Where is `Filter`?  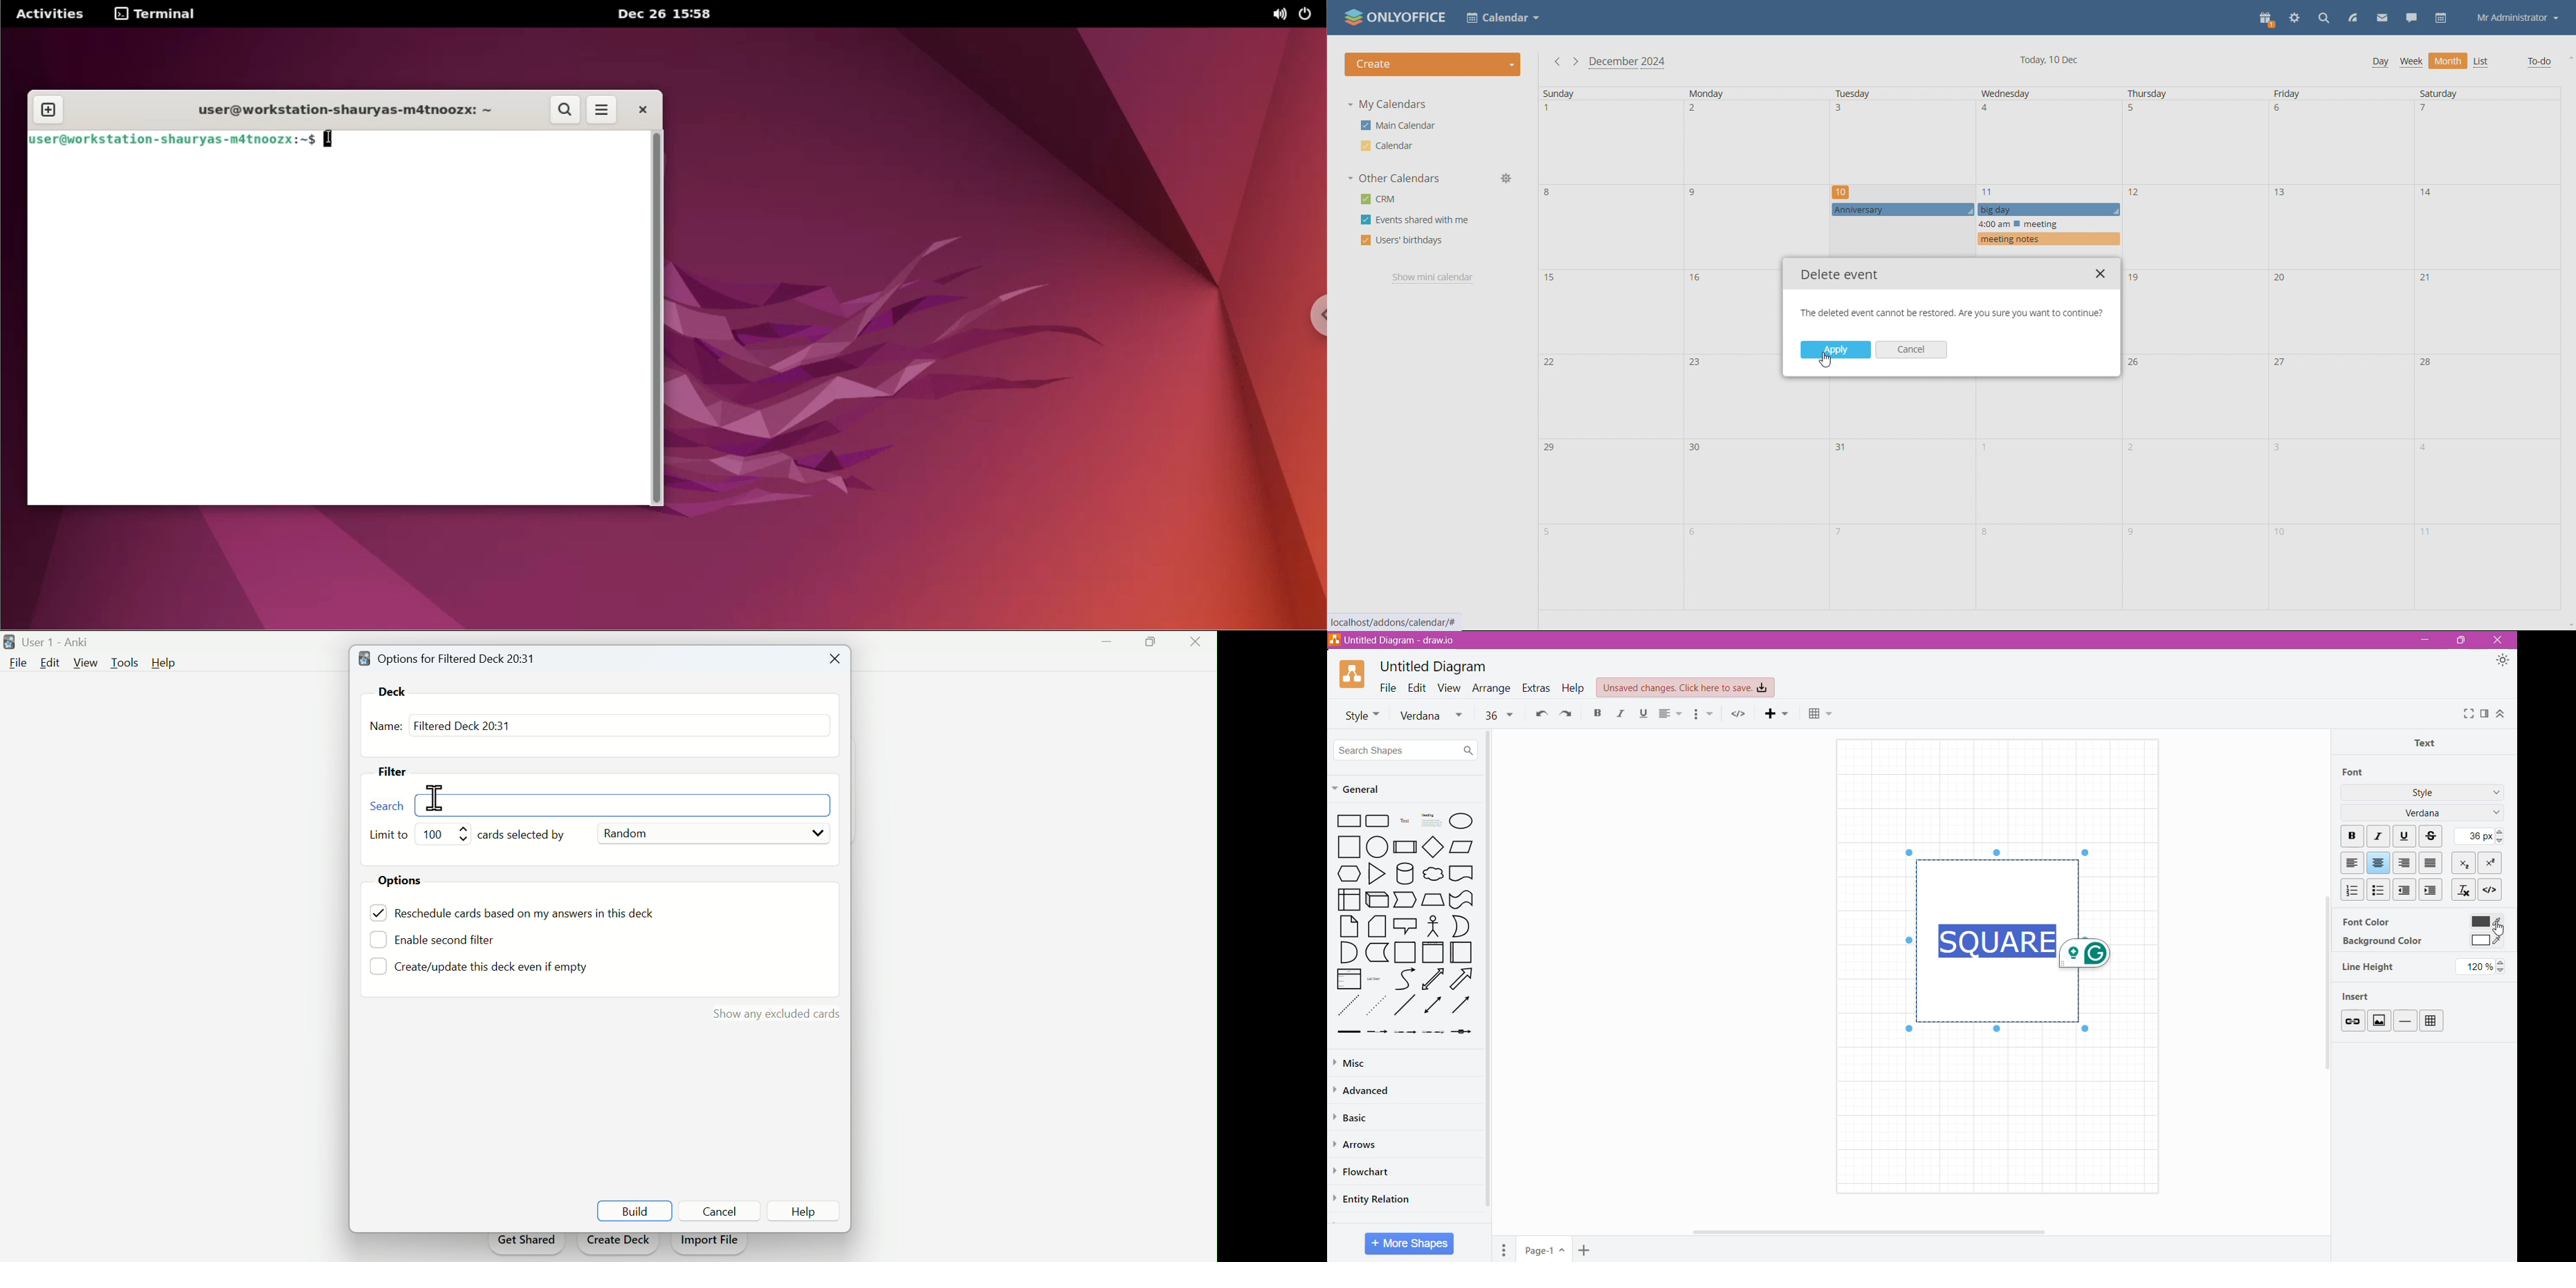 Filter is located at coordinates (398, 773).